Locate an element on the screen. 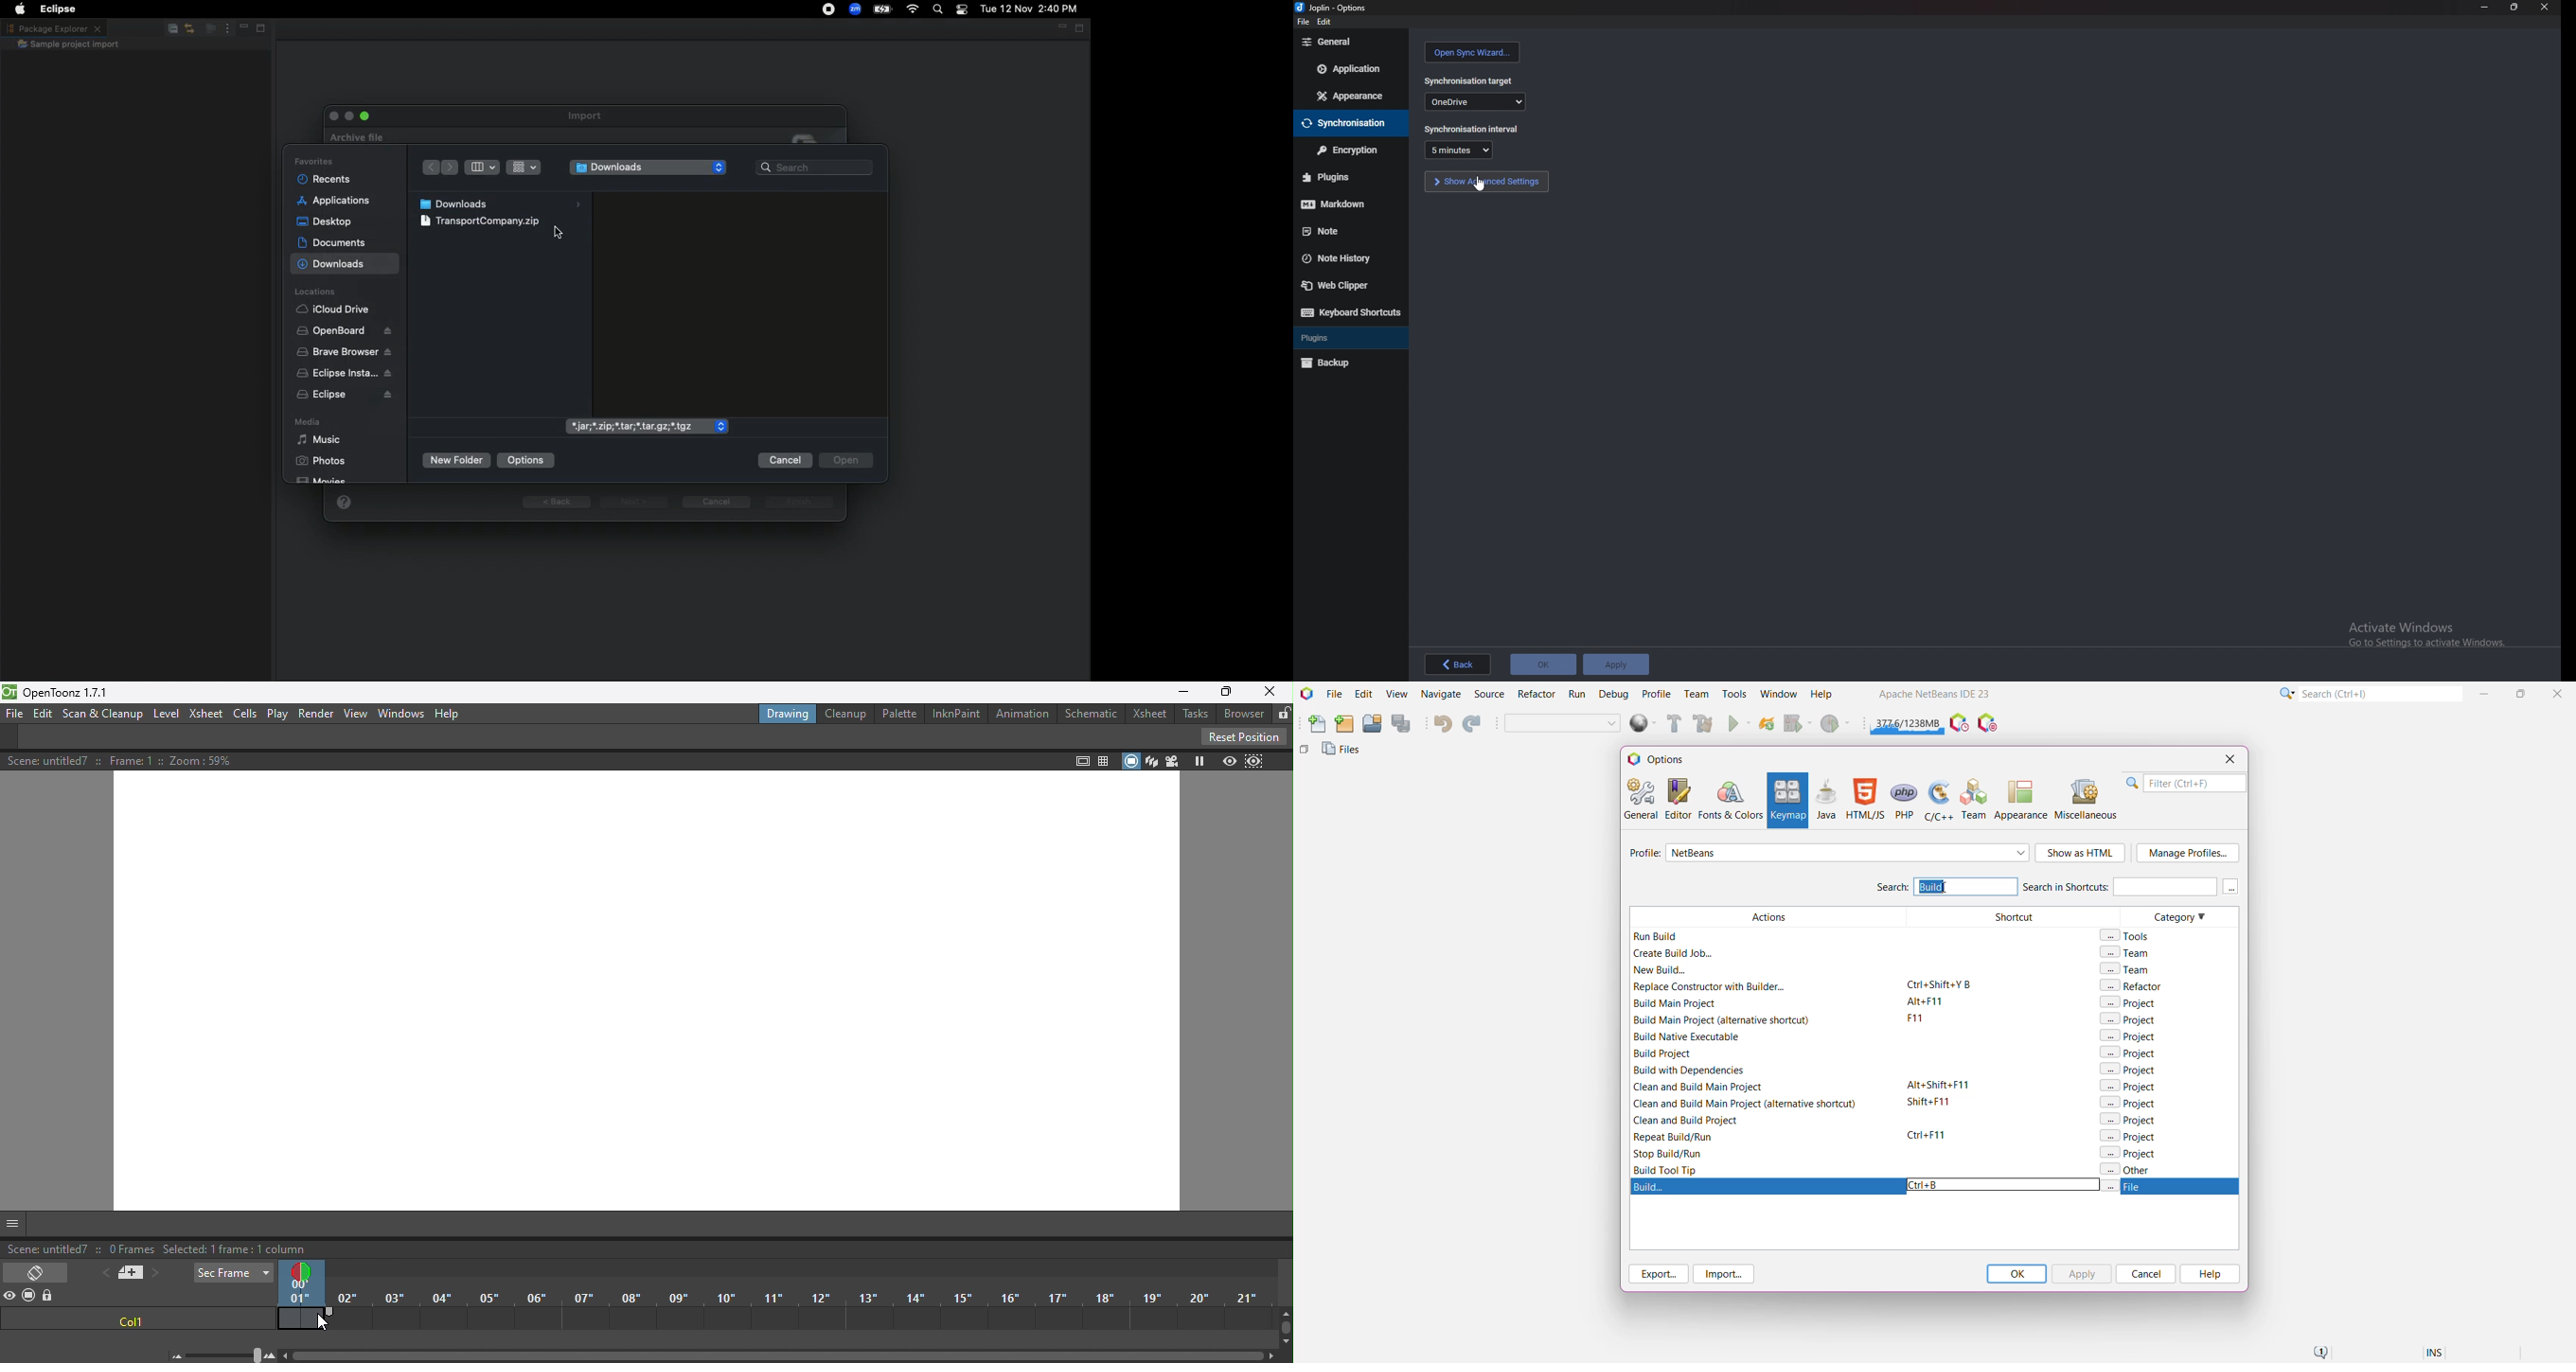 Image resolution: width=2576 pixels, height=1372 pixels. note is located at coordinates (1345, 232).